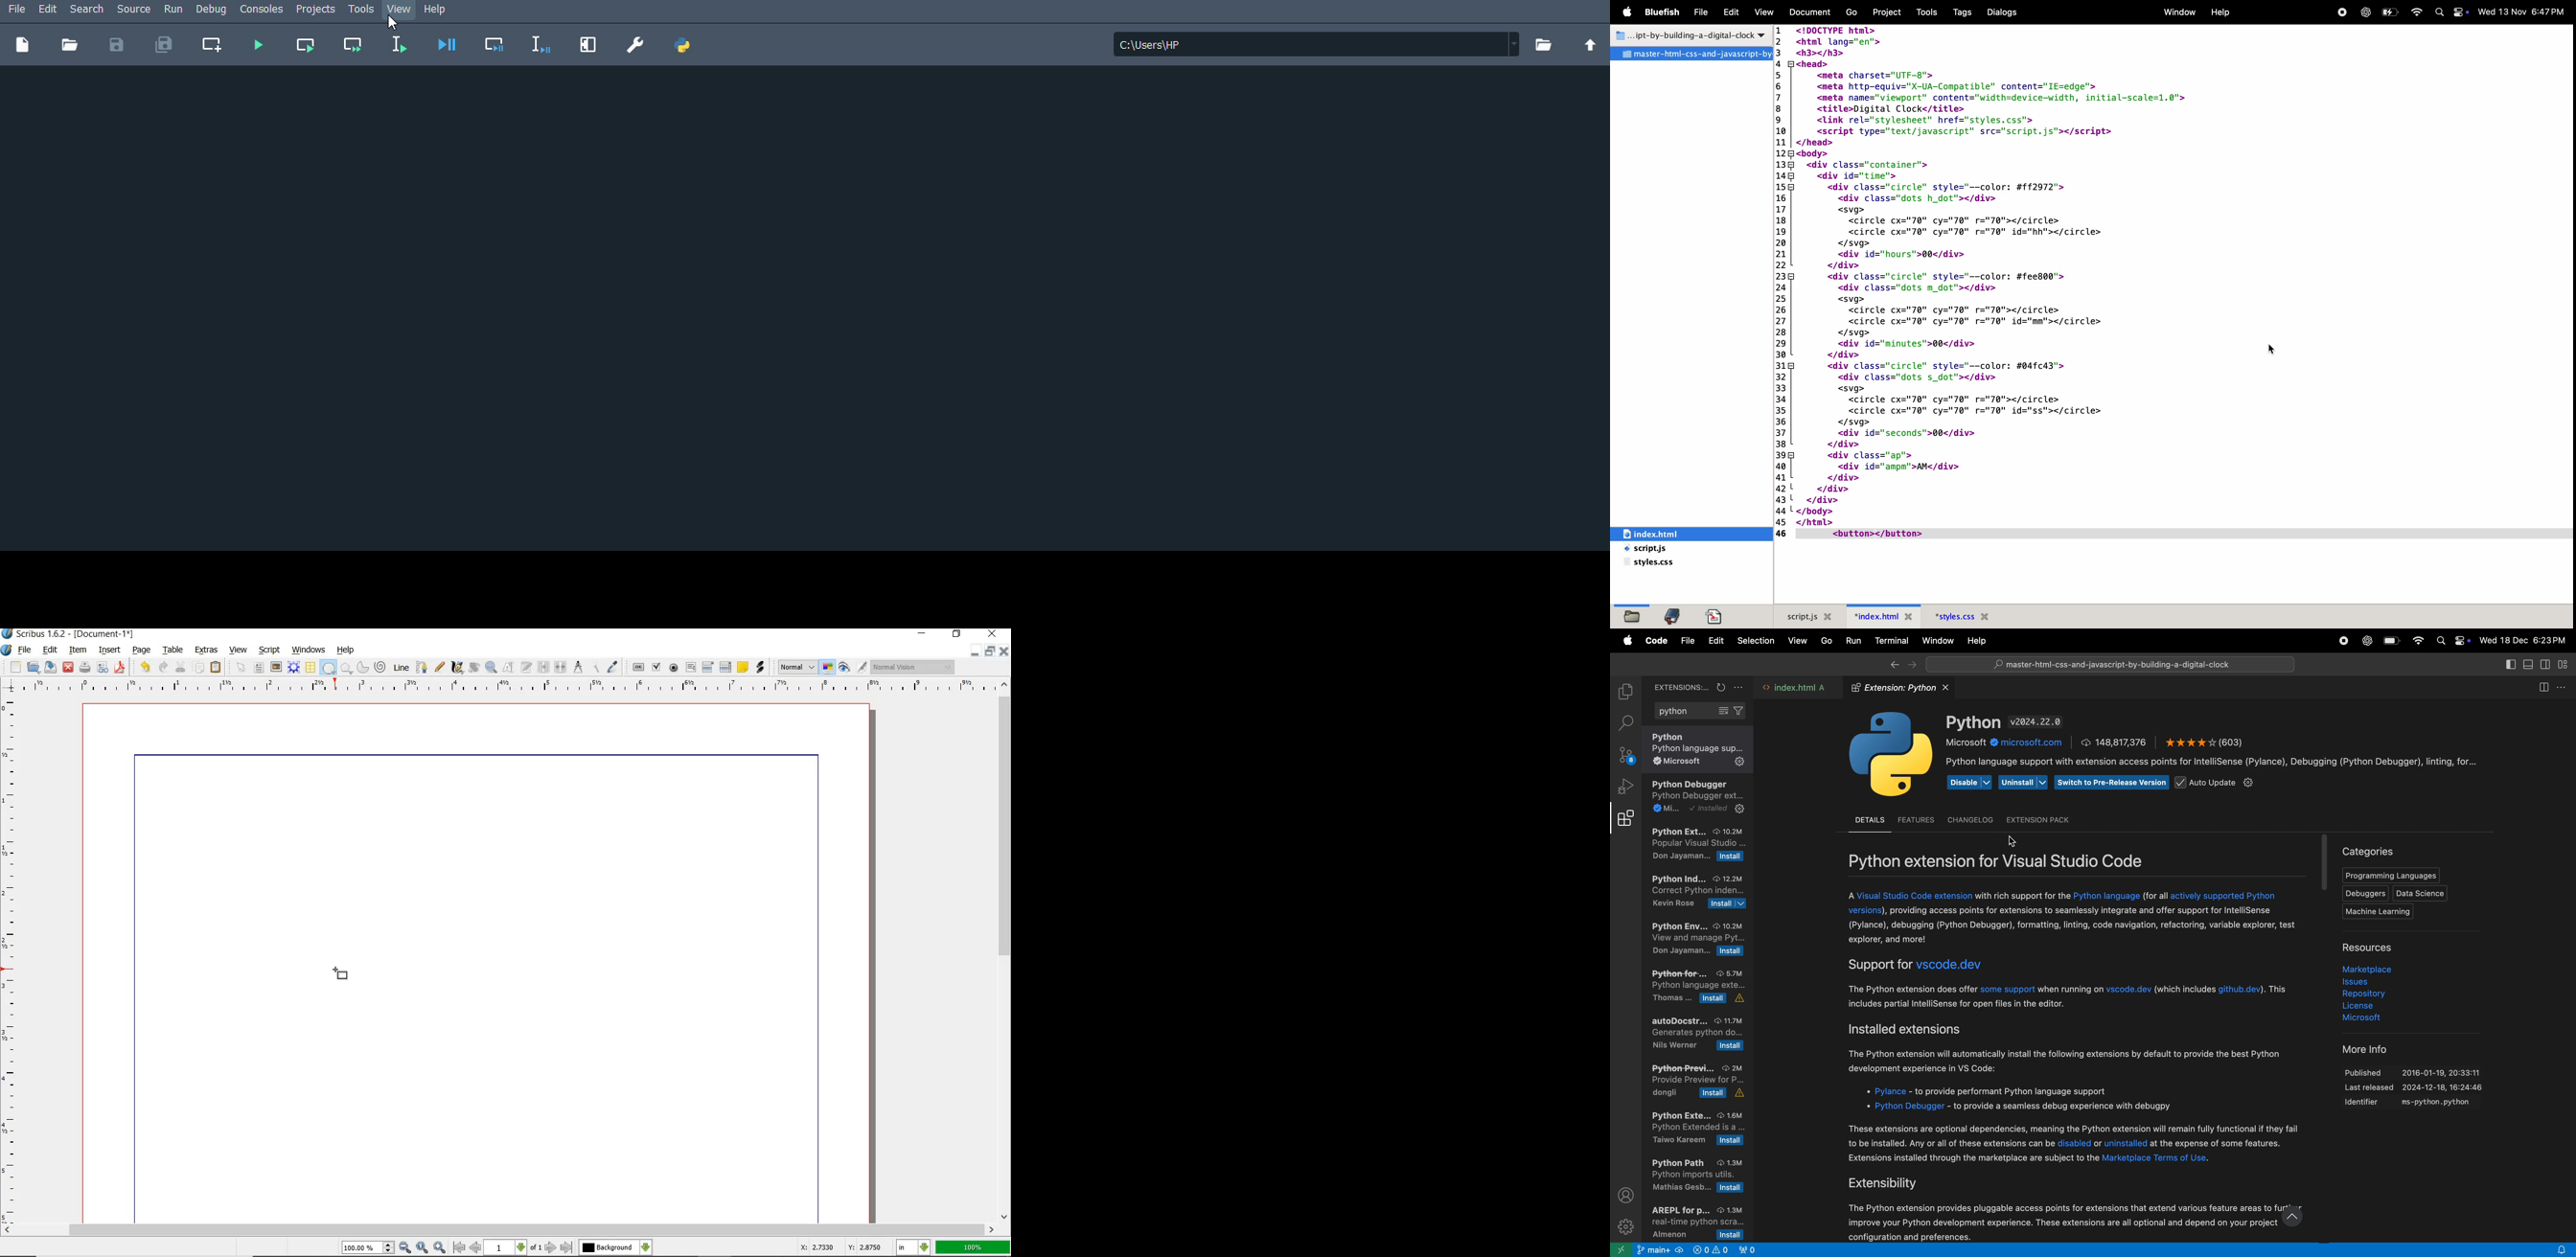  Describe the element at coordinates (406, 1248) in the screenshot. I see `zoom in` at that location.